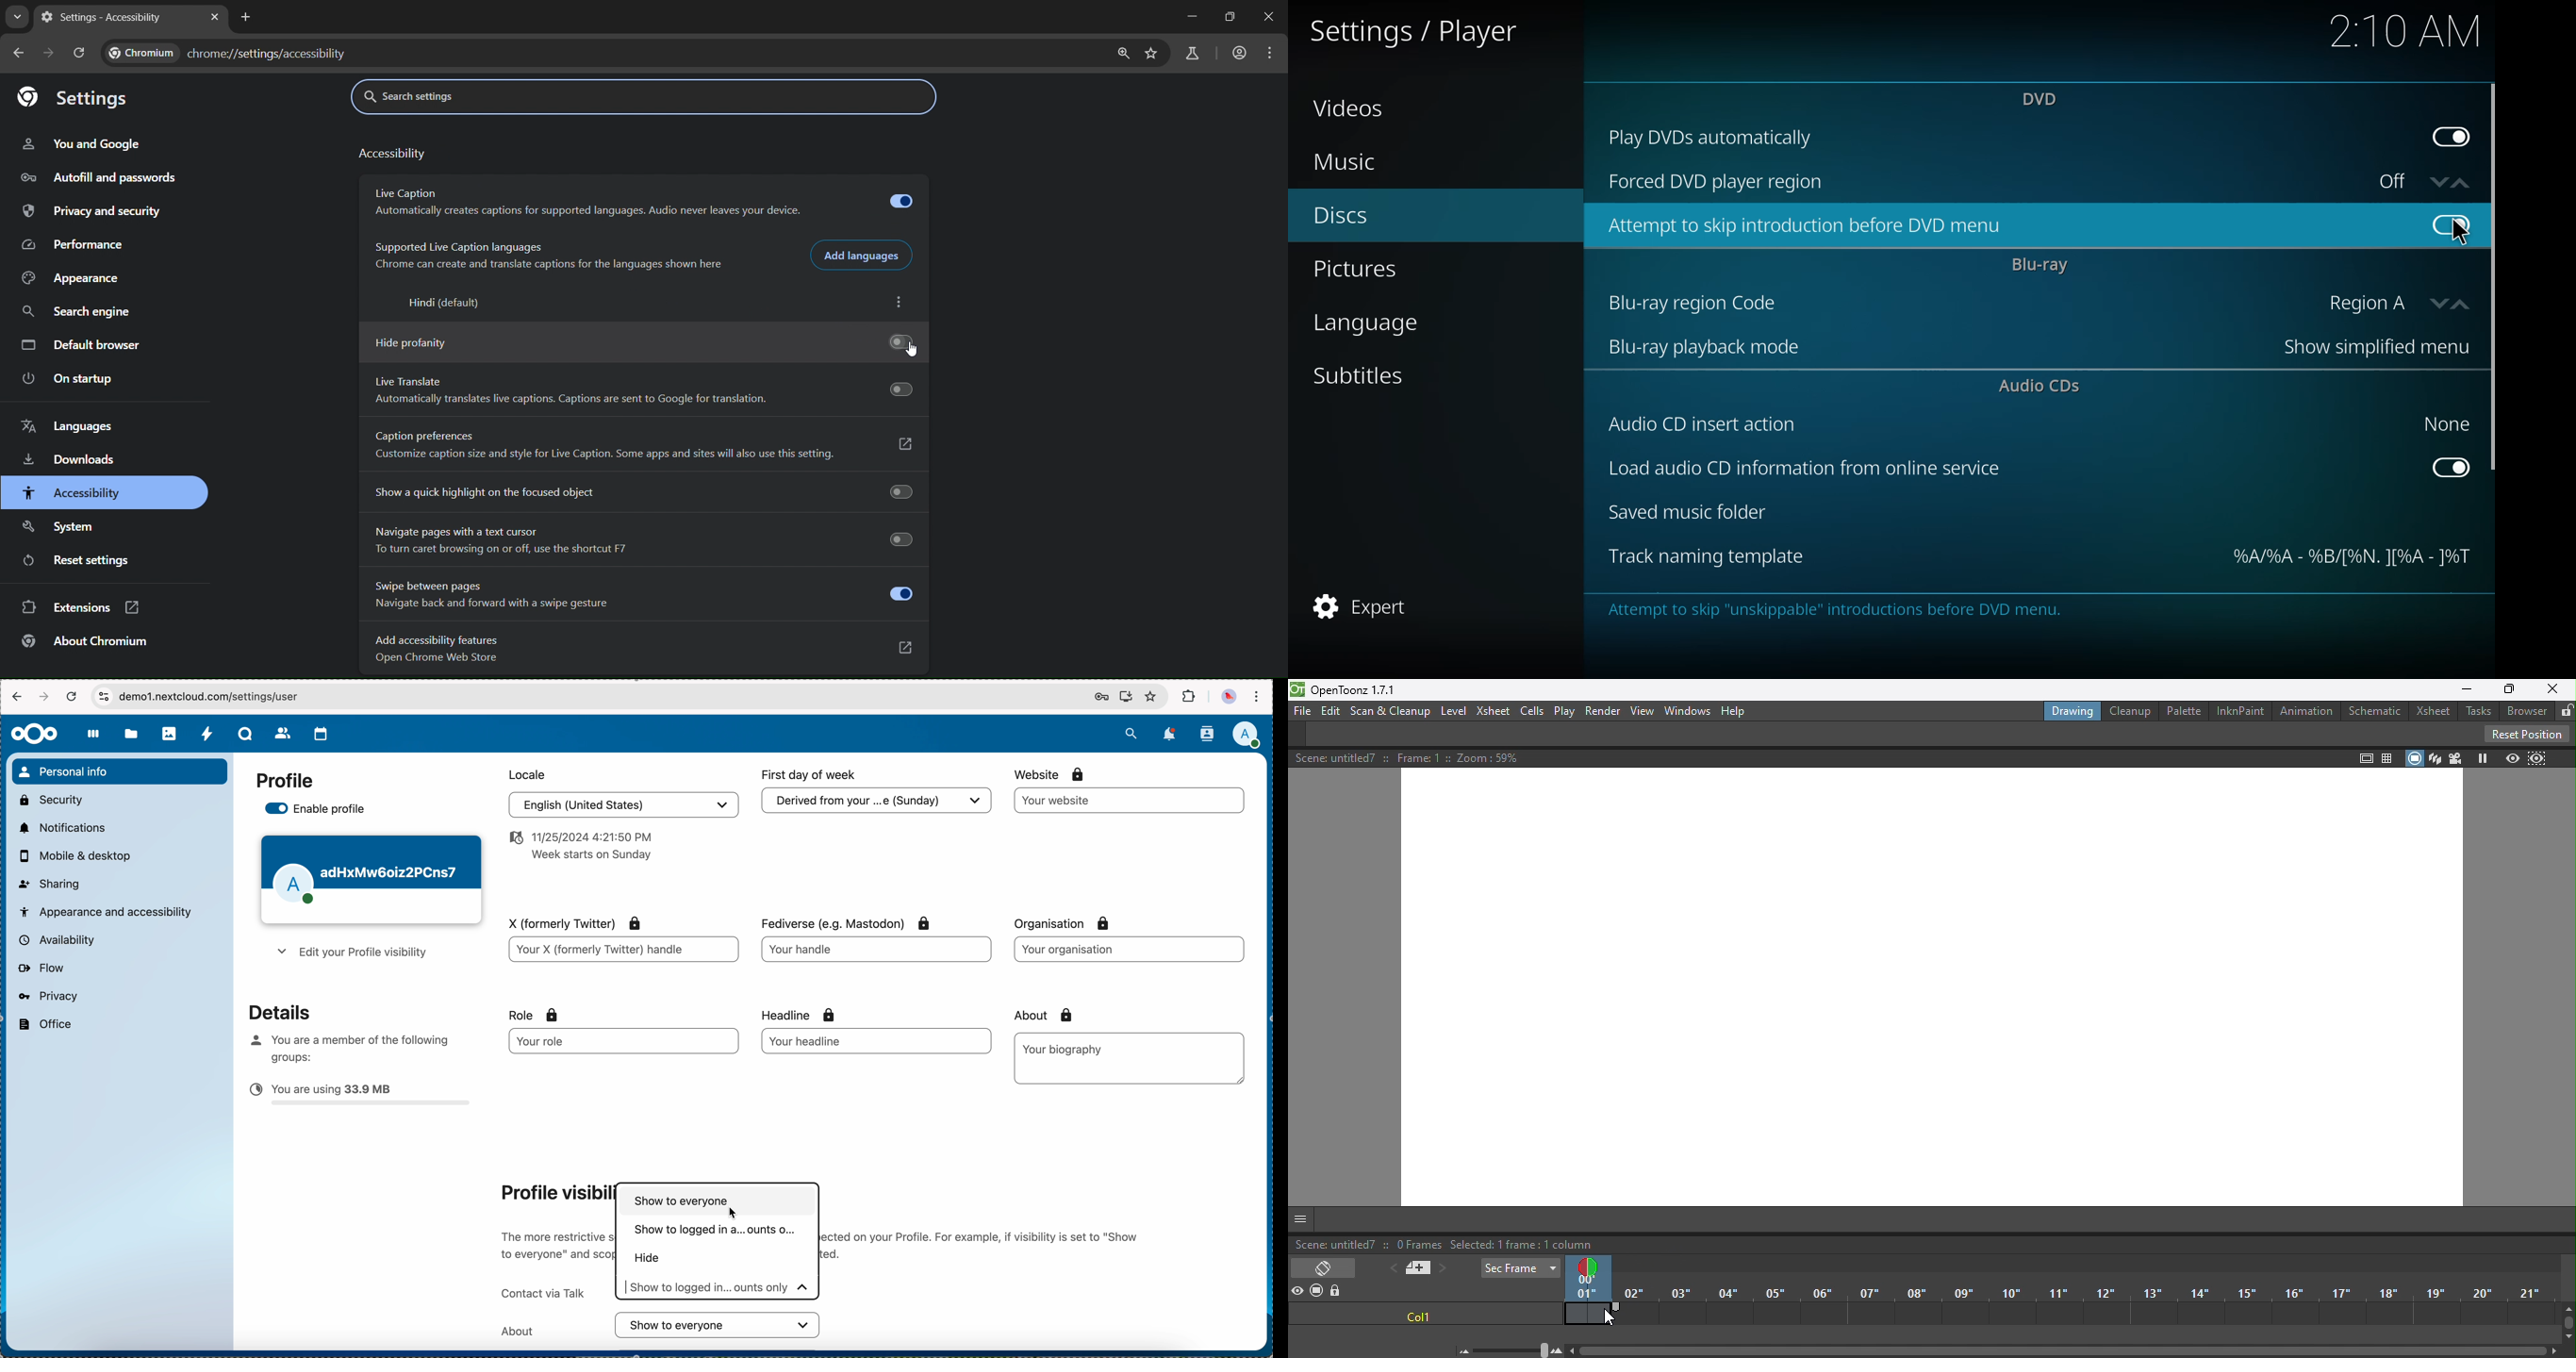  Describe the element at coordinates (1130, 732) in the screenshot. I see `search` at that location.